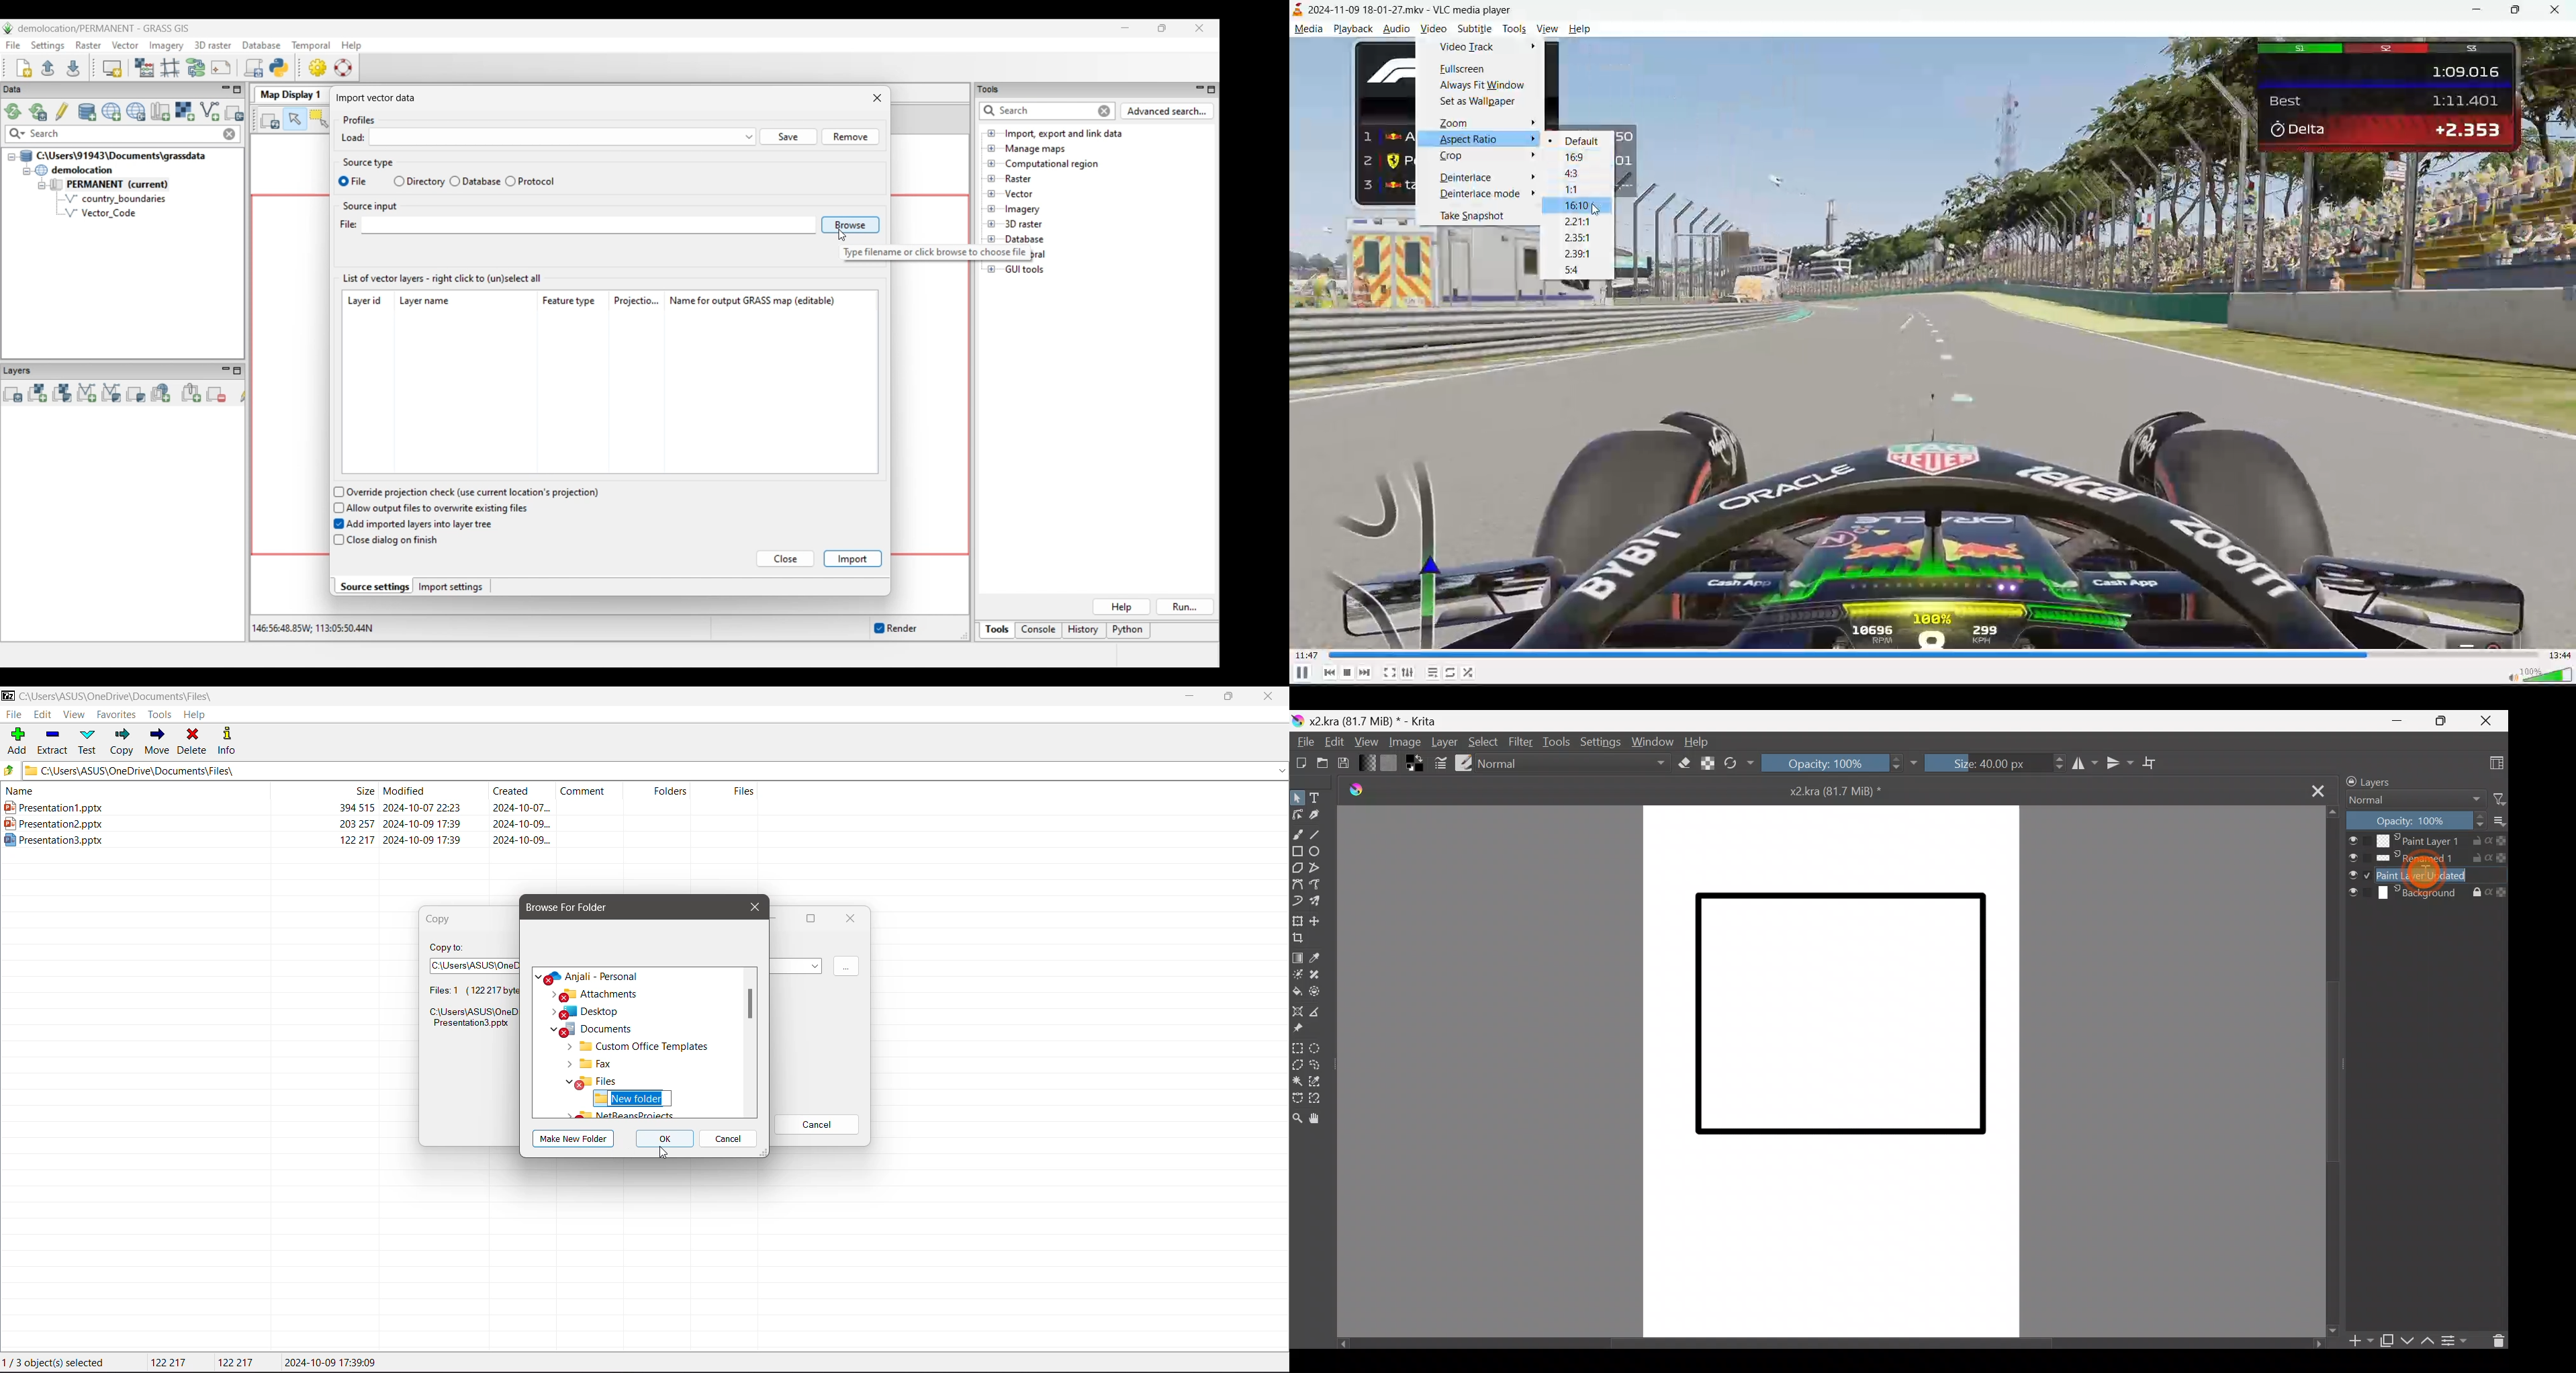 This screenshot has width=2576, height=1400. What do you see at coordinates (2487, 762) in the screenshot?
I see `Choose workspace` at bounding box center [2487, 762].